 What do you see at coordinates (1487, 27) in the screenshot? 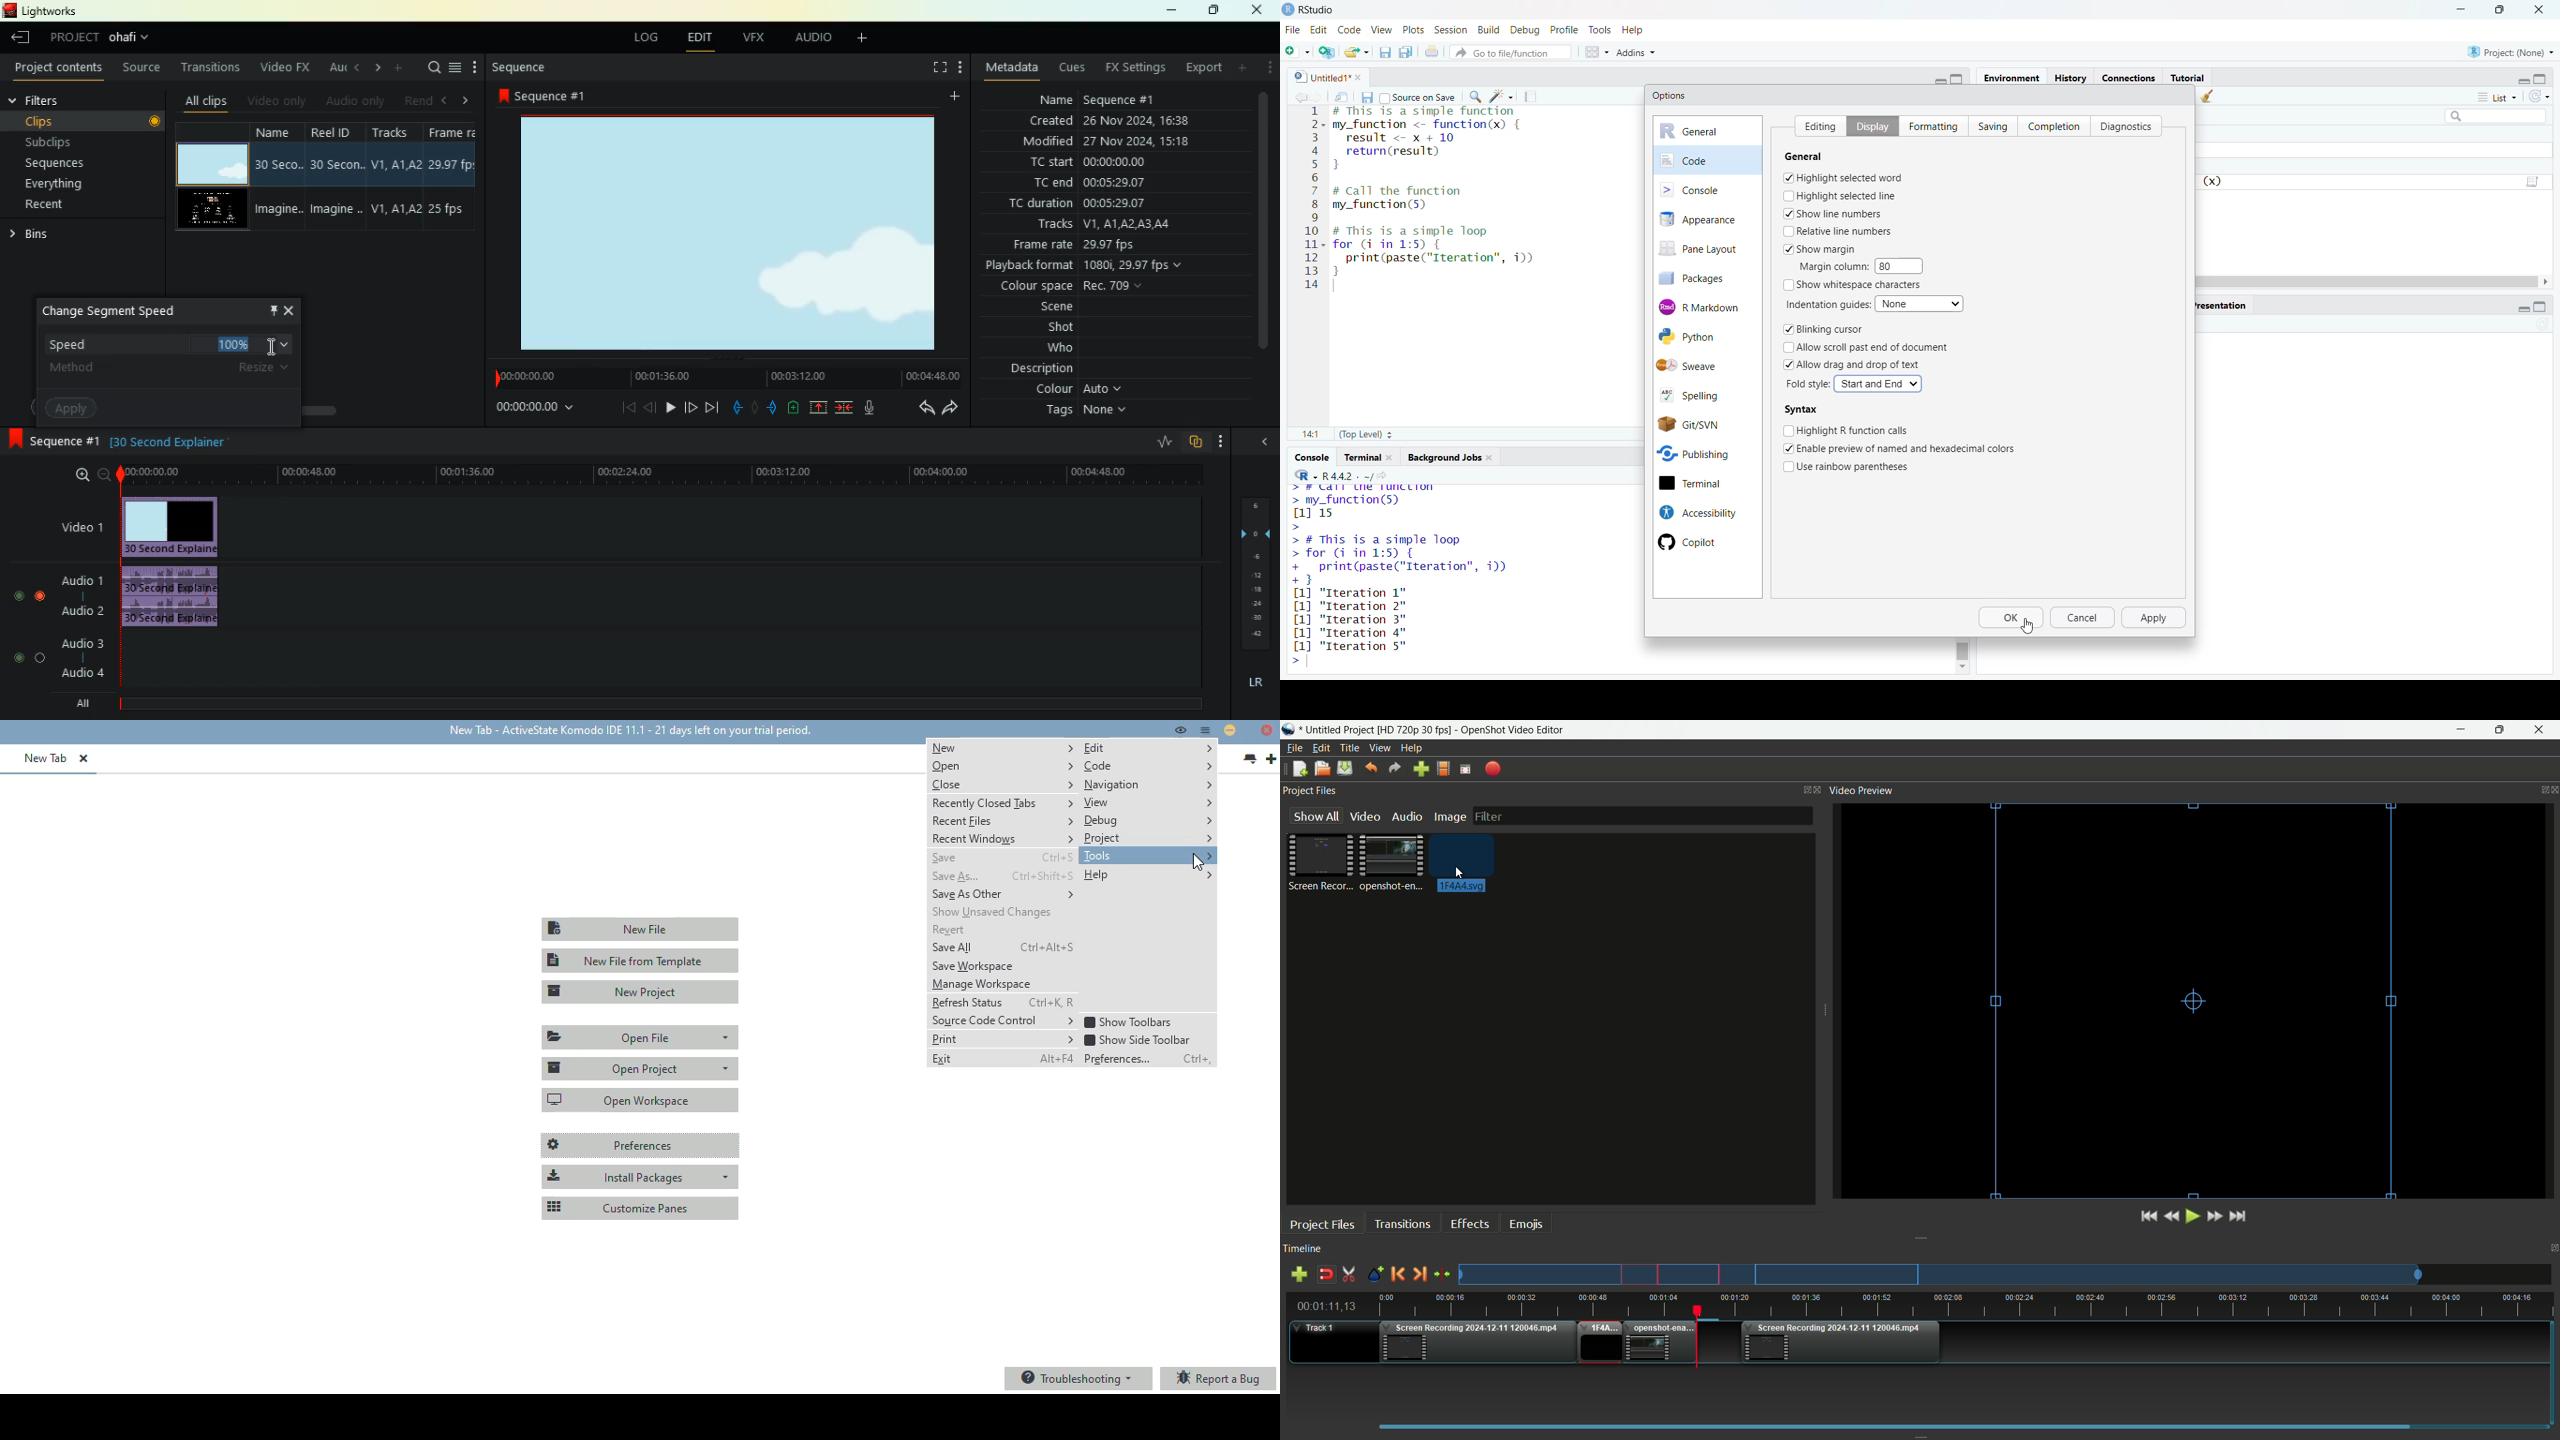
I see `build` at bounding box center [1487, 27].